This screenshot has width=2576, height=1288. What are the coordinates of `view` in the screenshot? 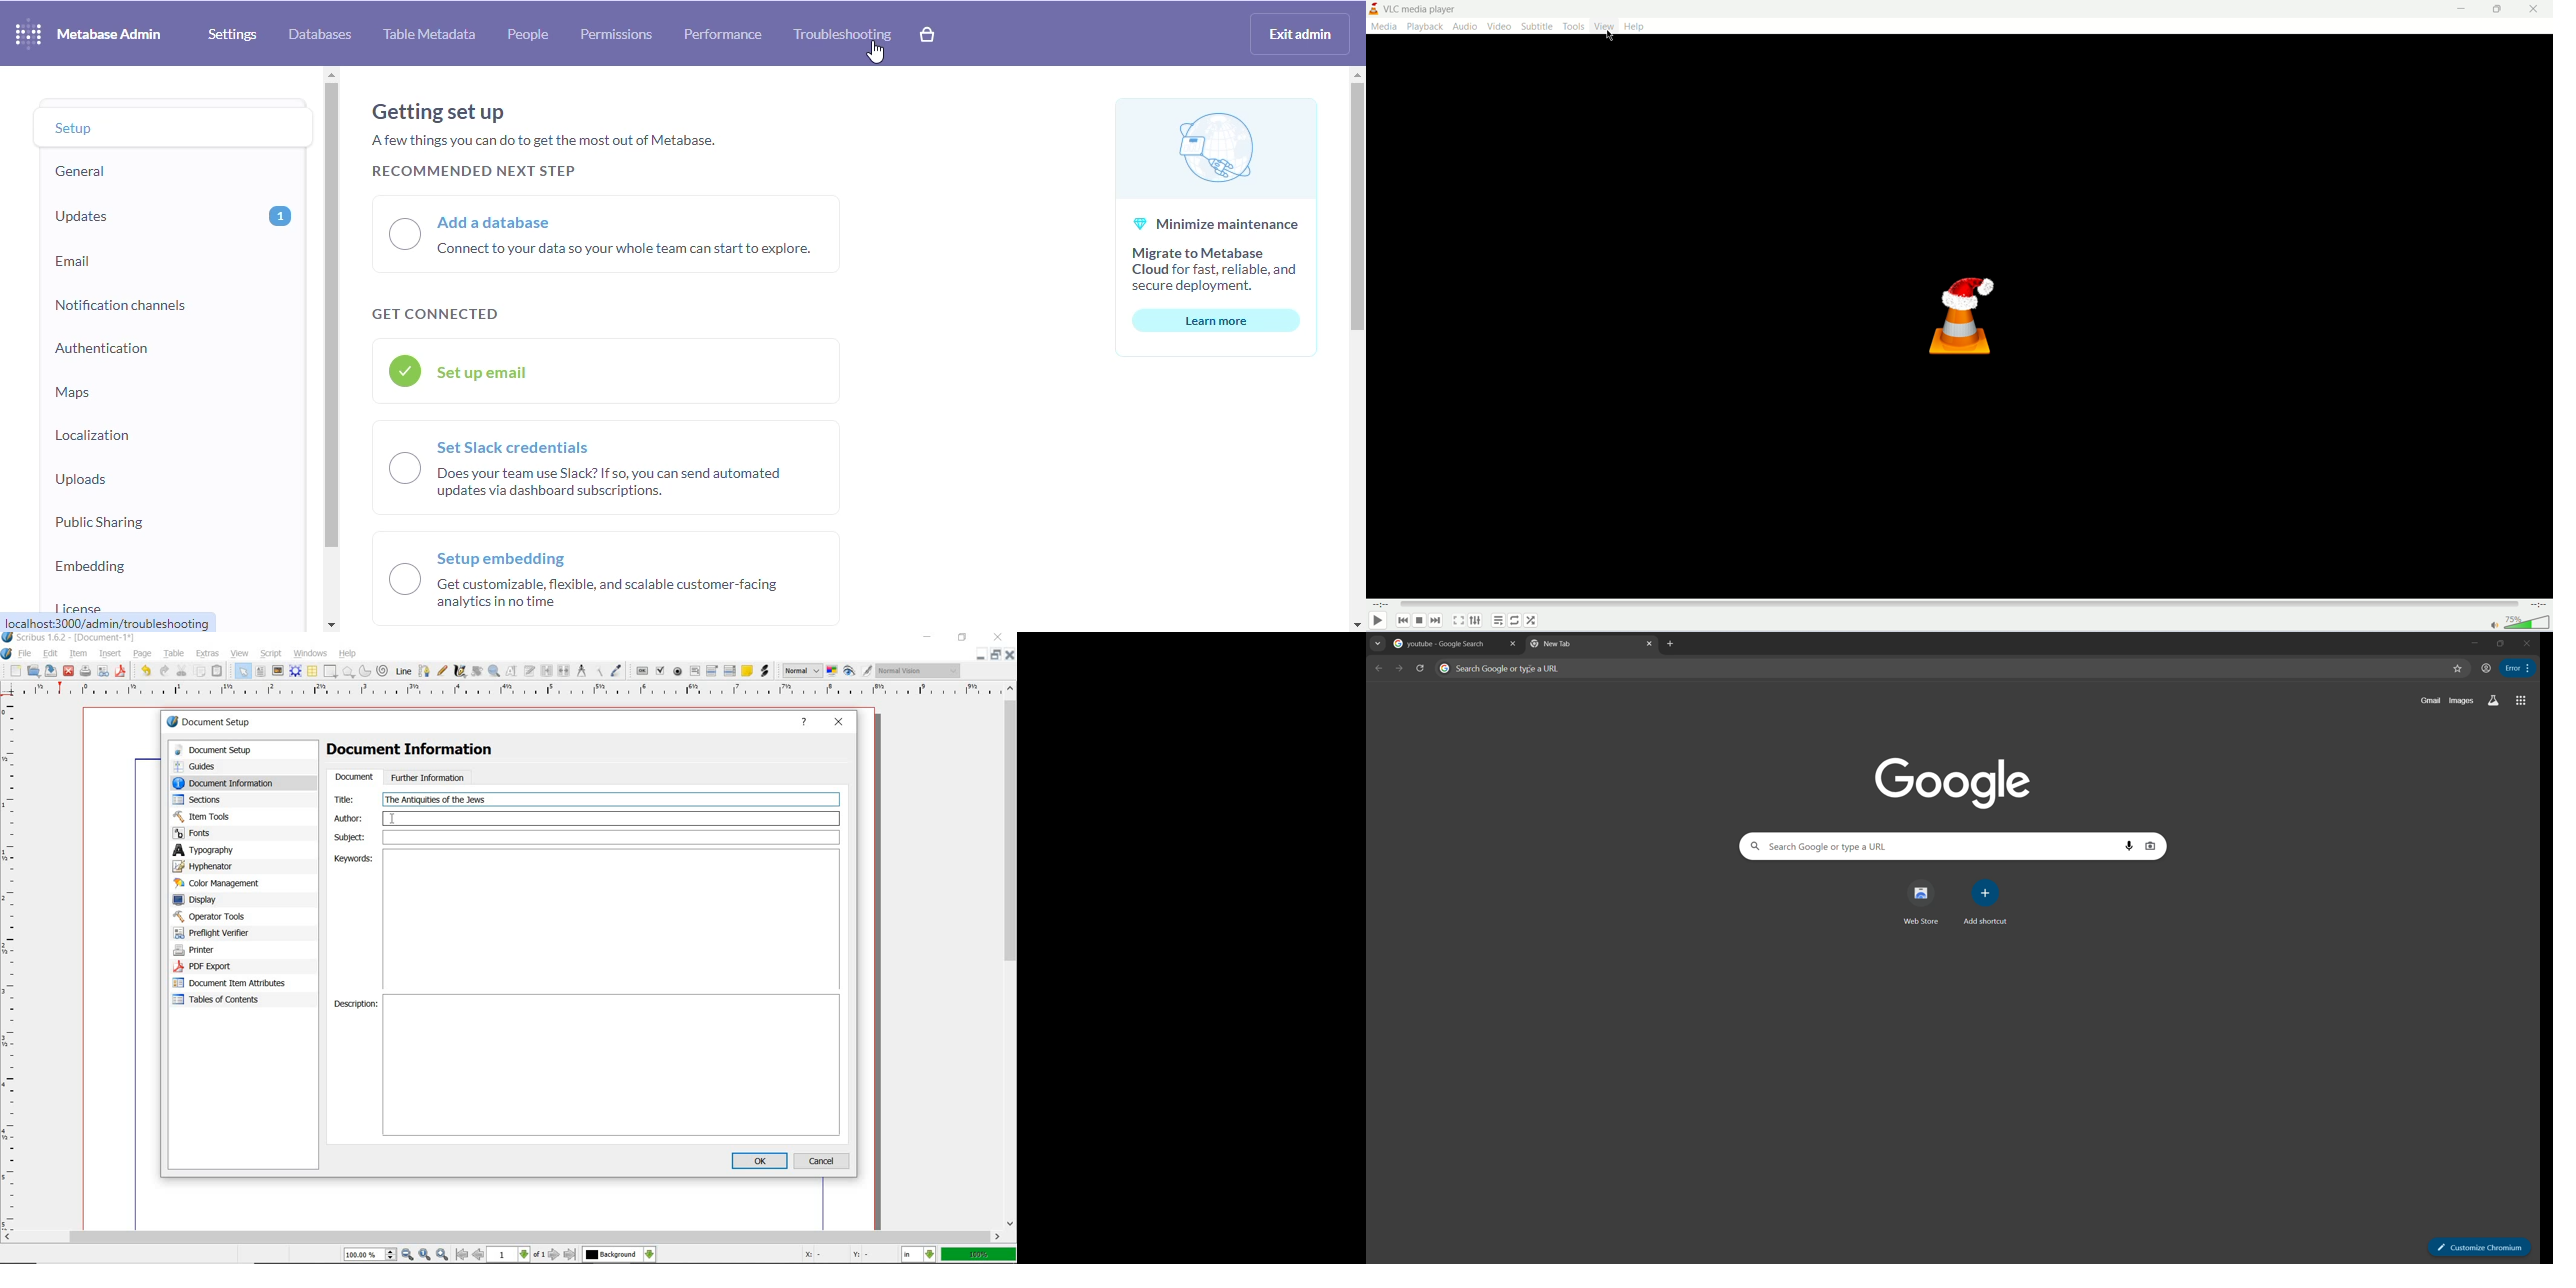 It's located at (239, 653).